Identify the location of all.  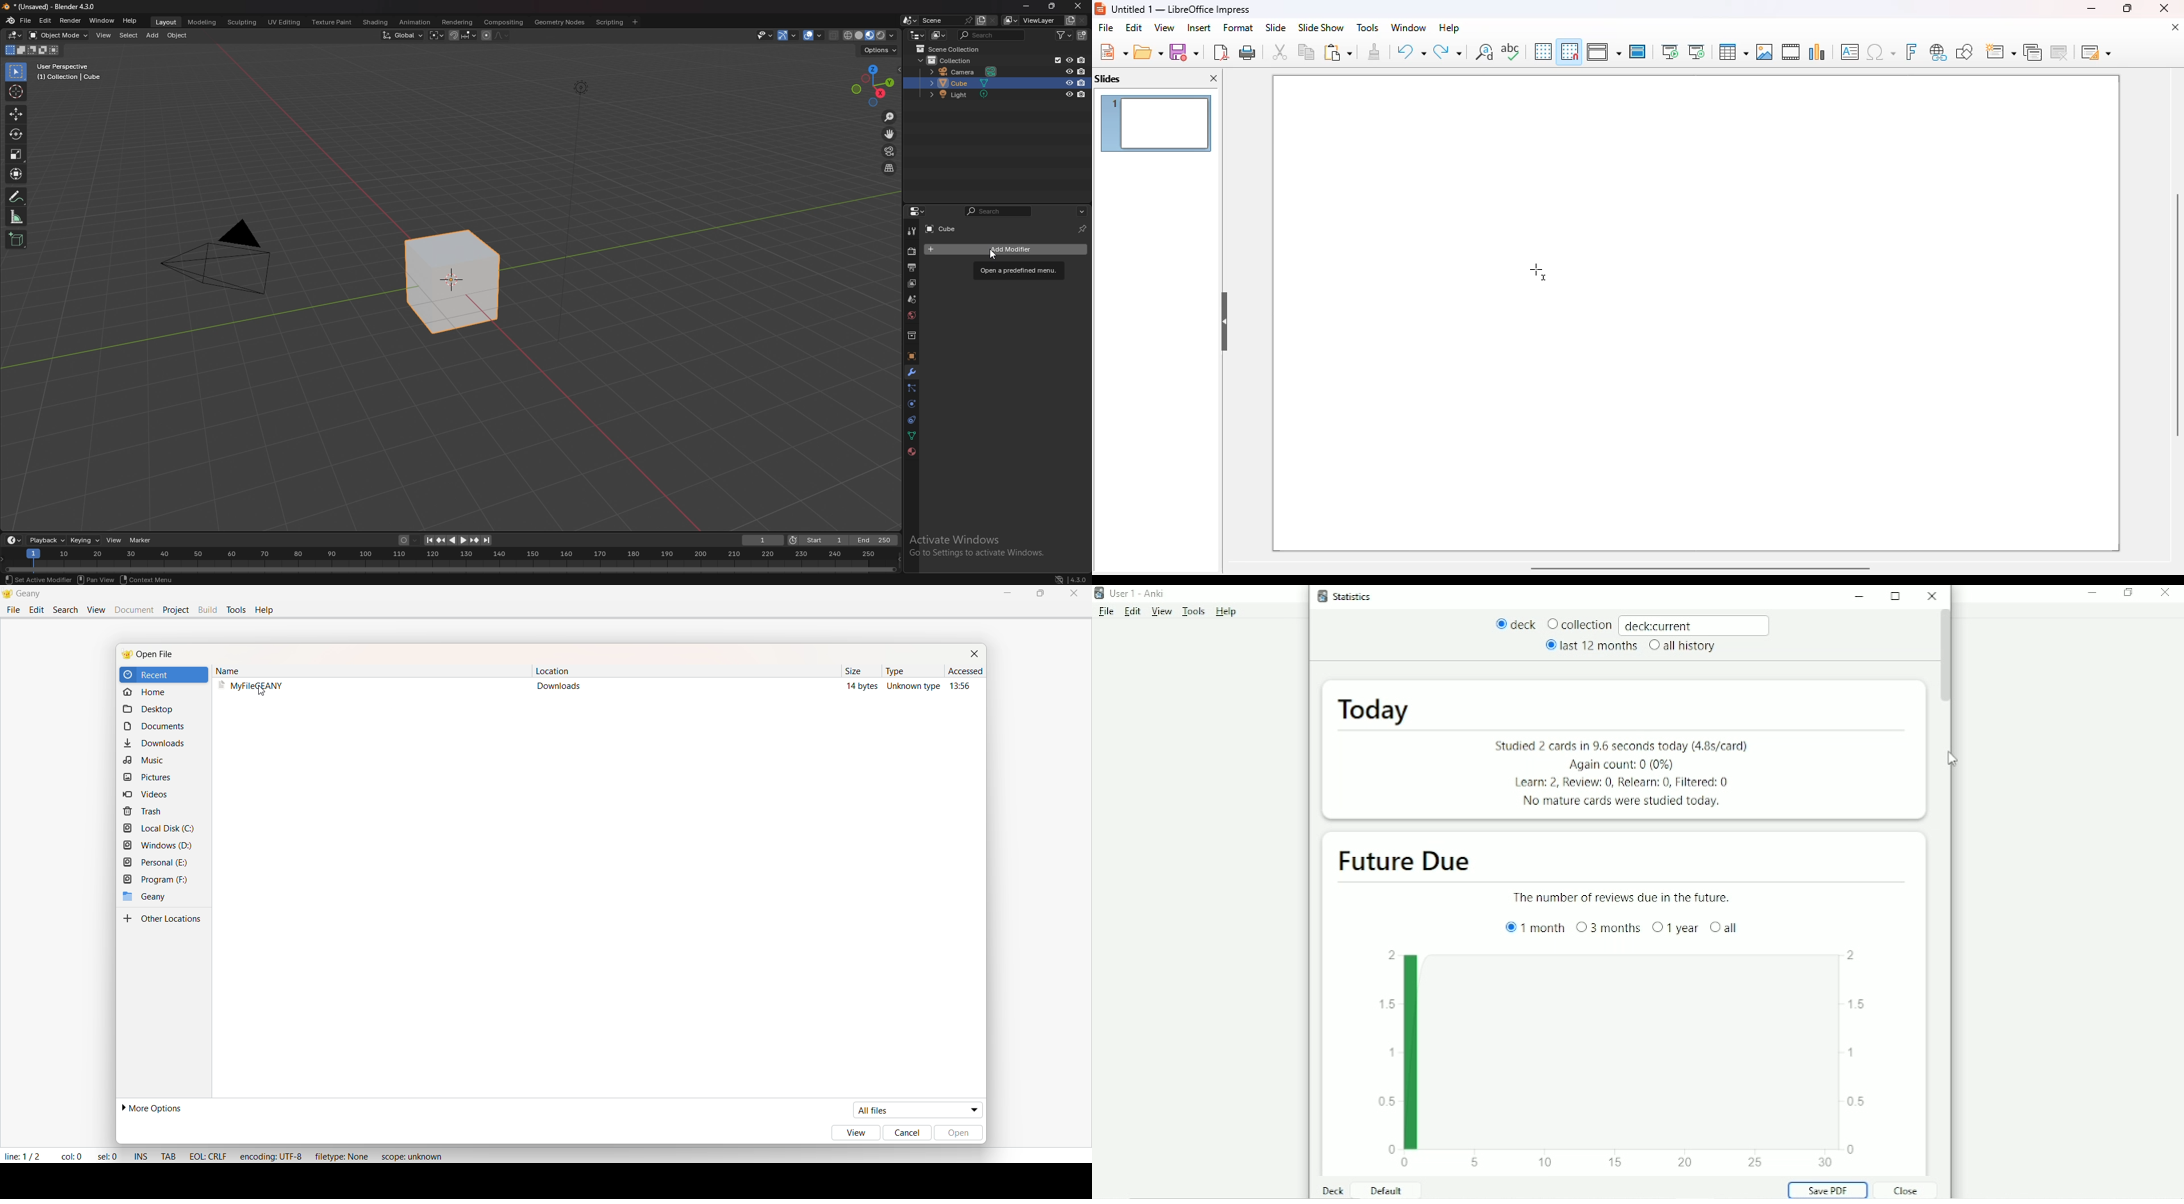
(1727, 926).